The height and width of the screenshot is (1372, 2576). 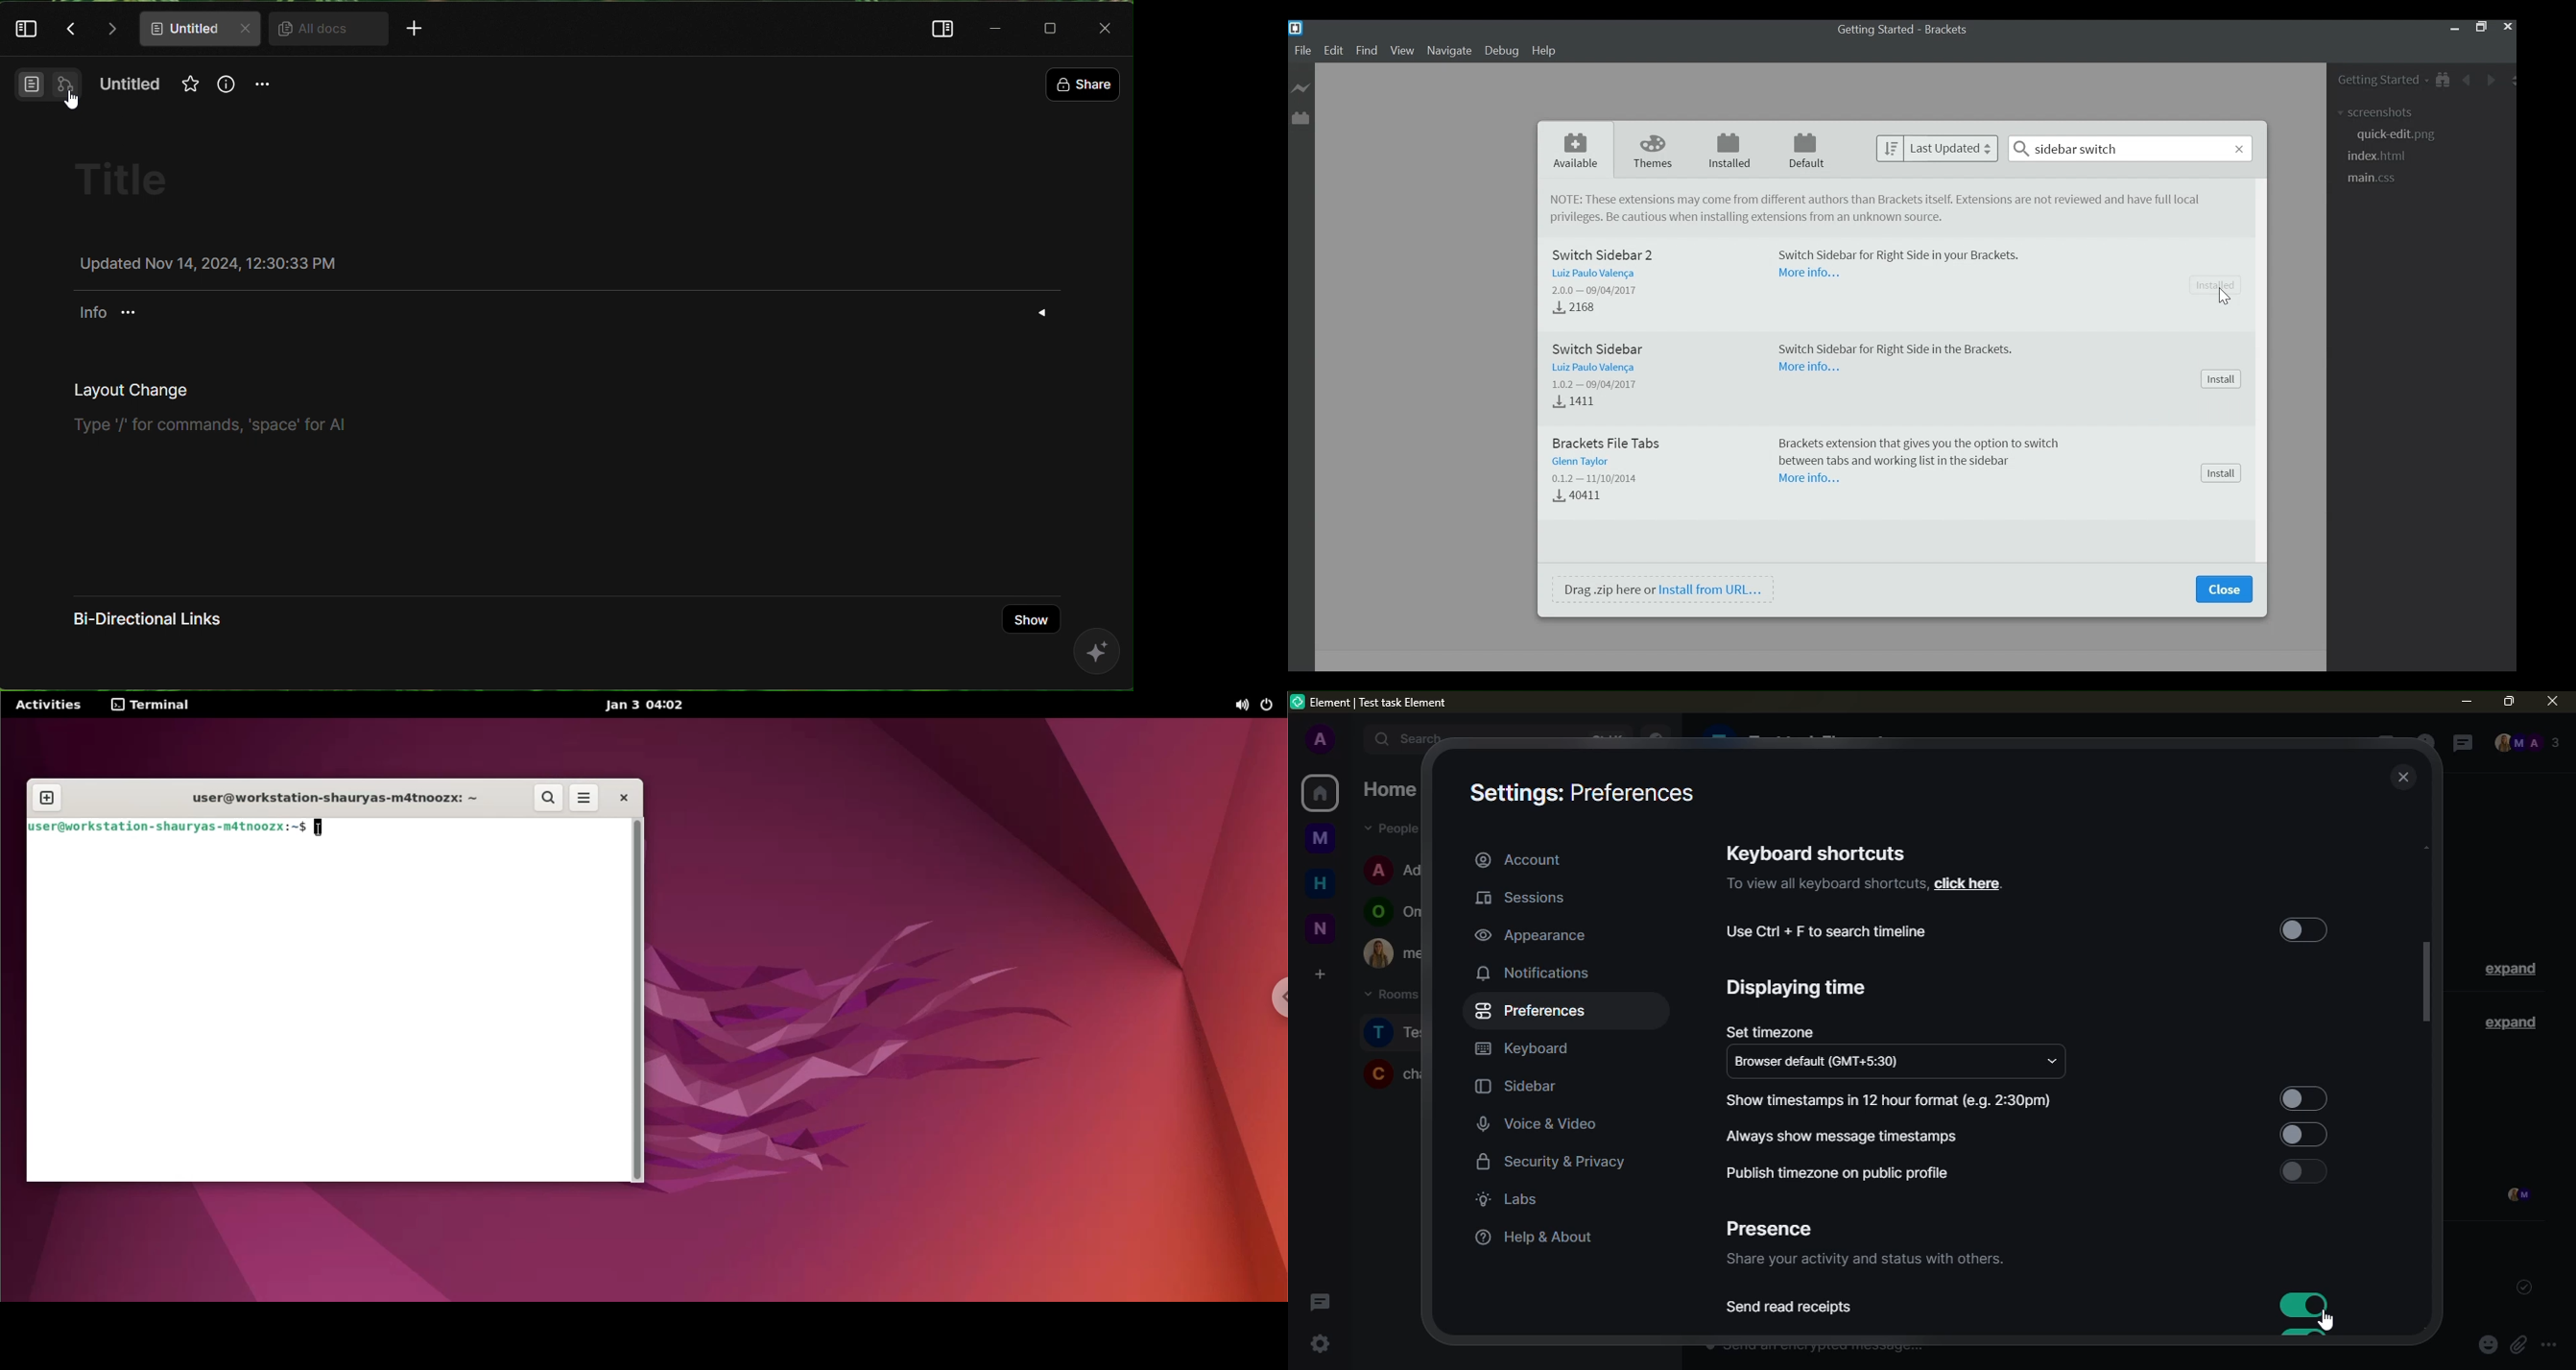 I want to click on presence, so click(x=1768, y=1230).